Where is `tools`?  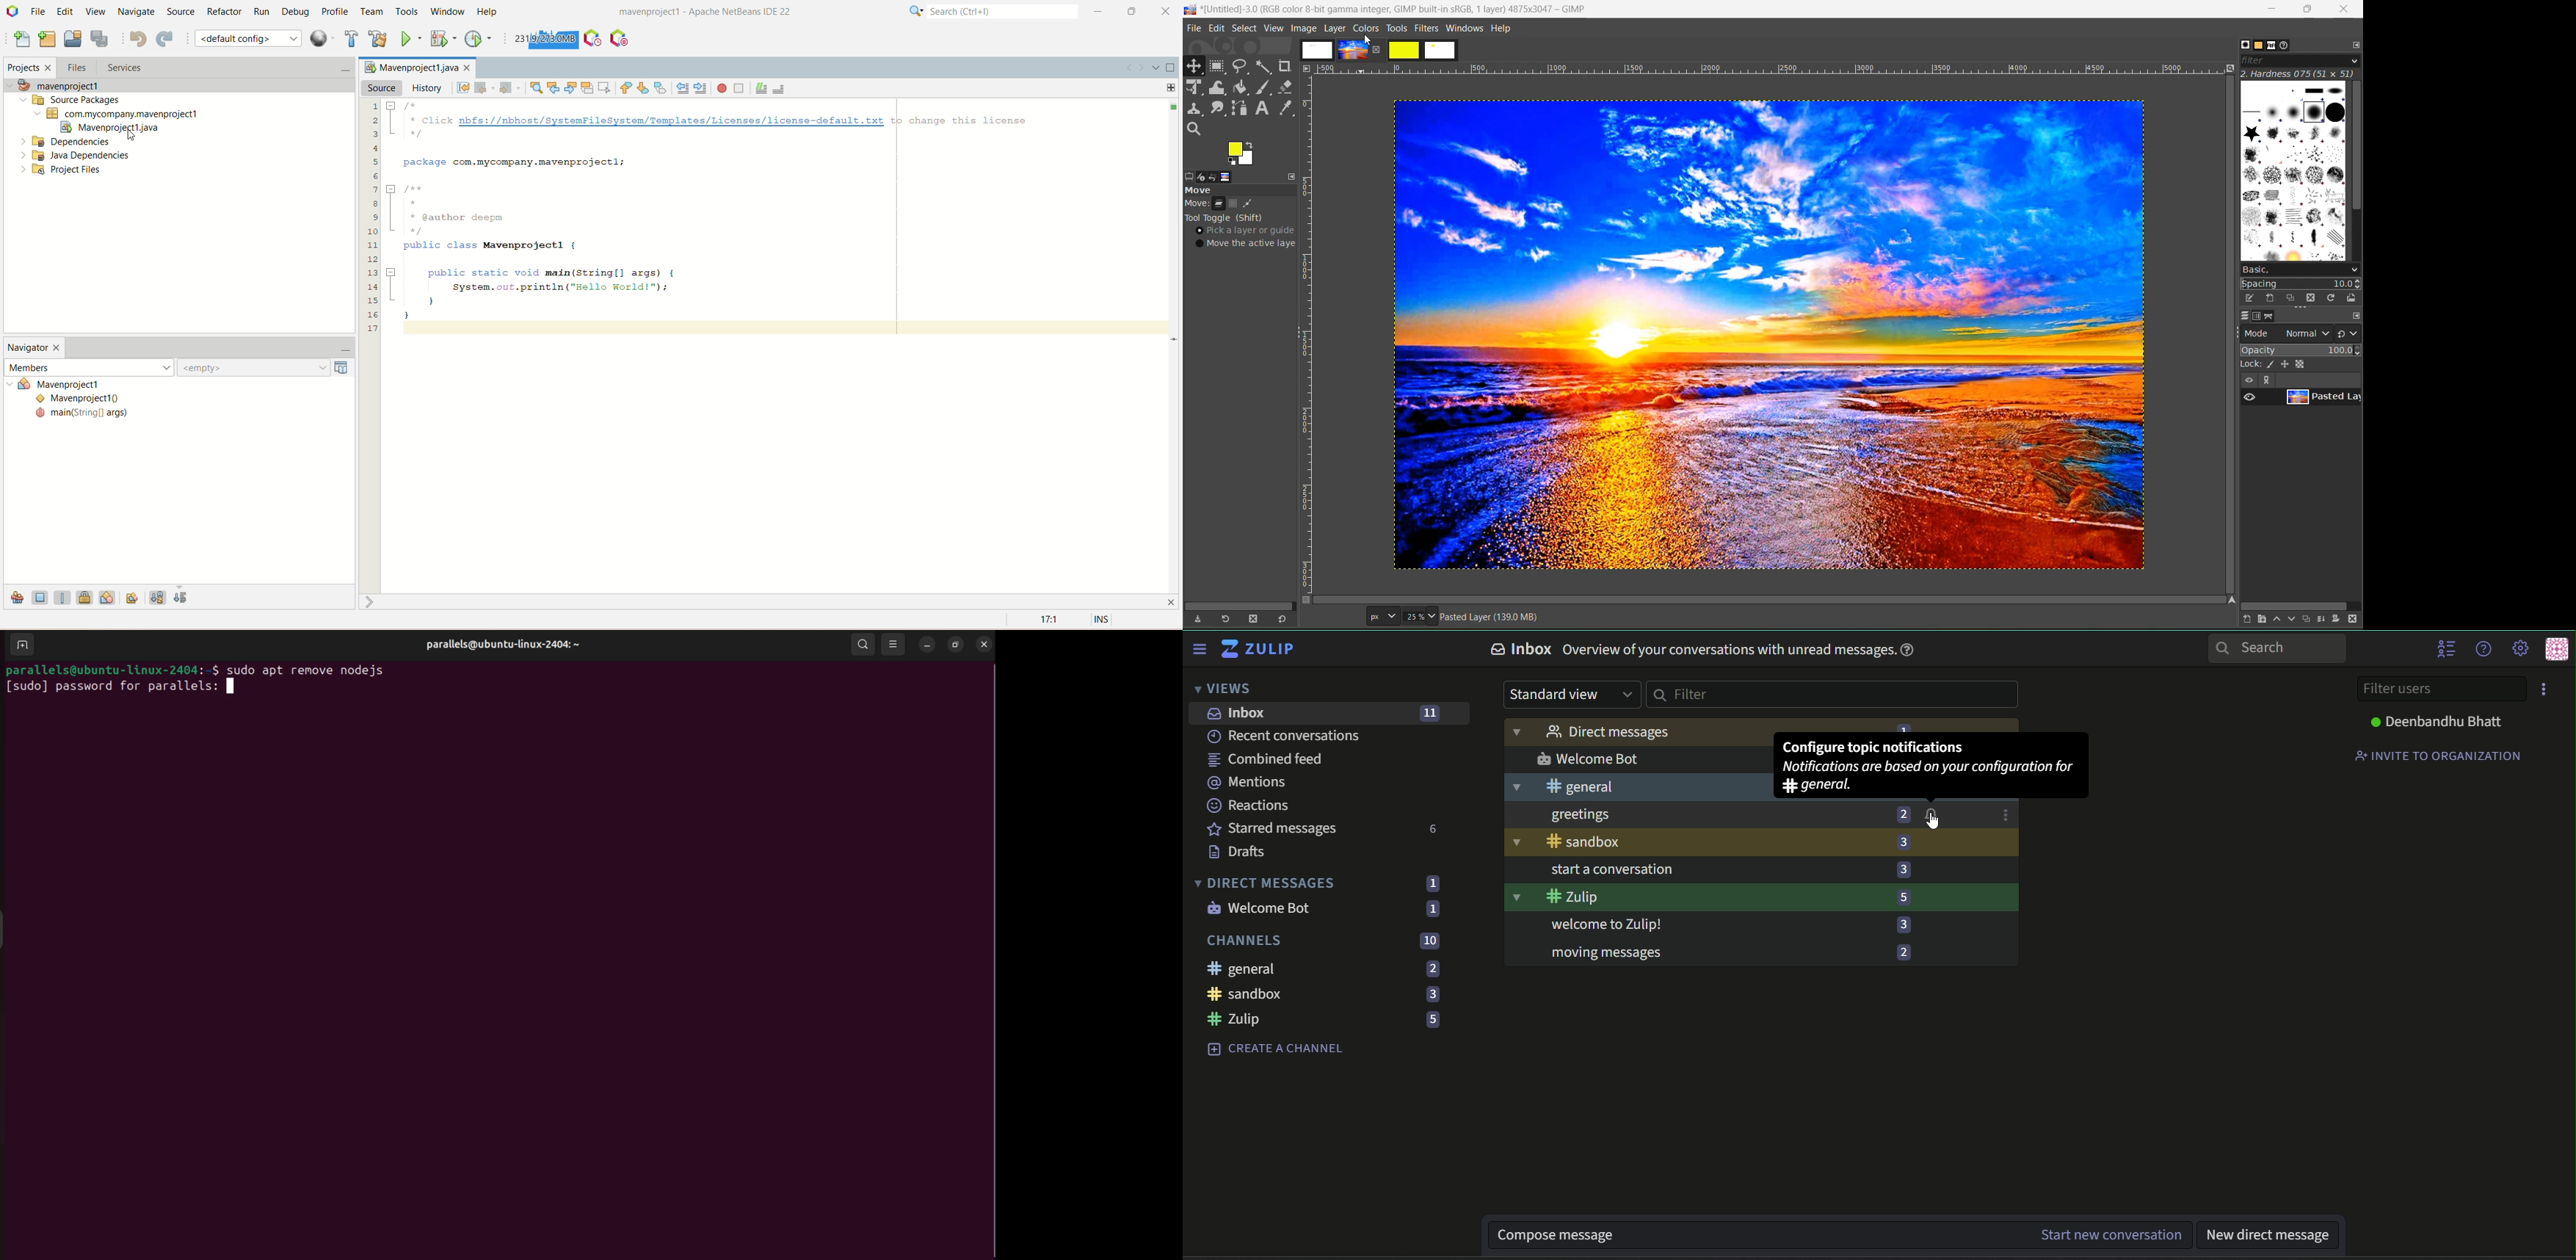
tools is located at coordinates (1244, 99).